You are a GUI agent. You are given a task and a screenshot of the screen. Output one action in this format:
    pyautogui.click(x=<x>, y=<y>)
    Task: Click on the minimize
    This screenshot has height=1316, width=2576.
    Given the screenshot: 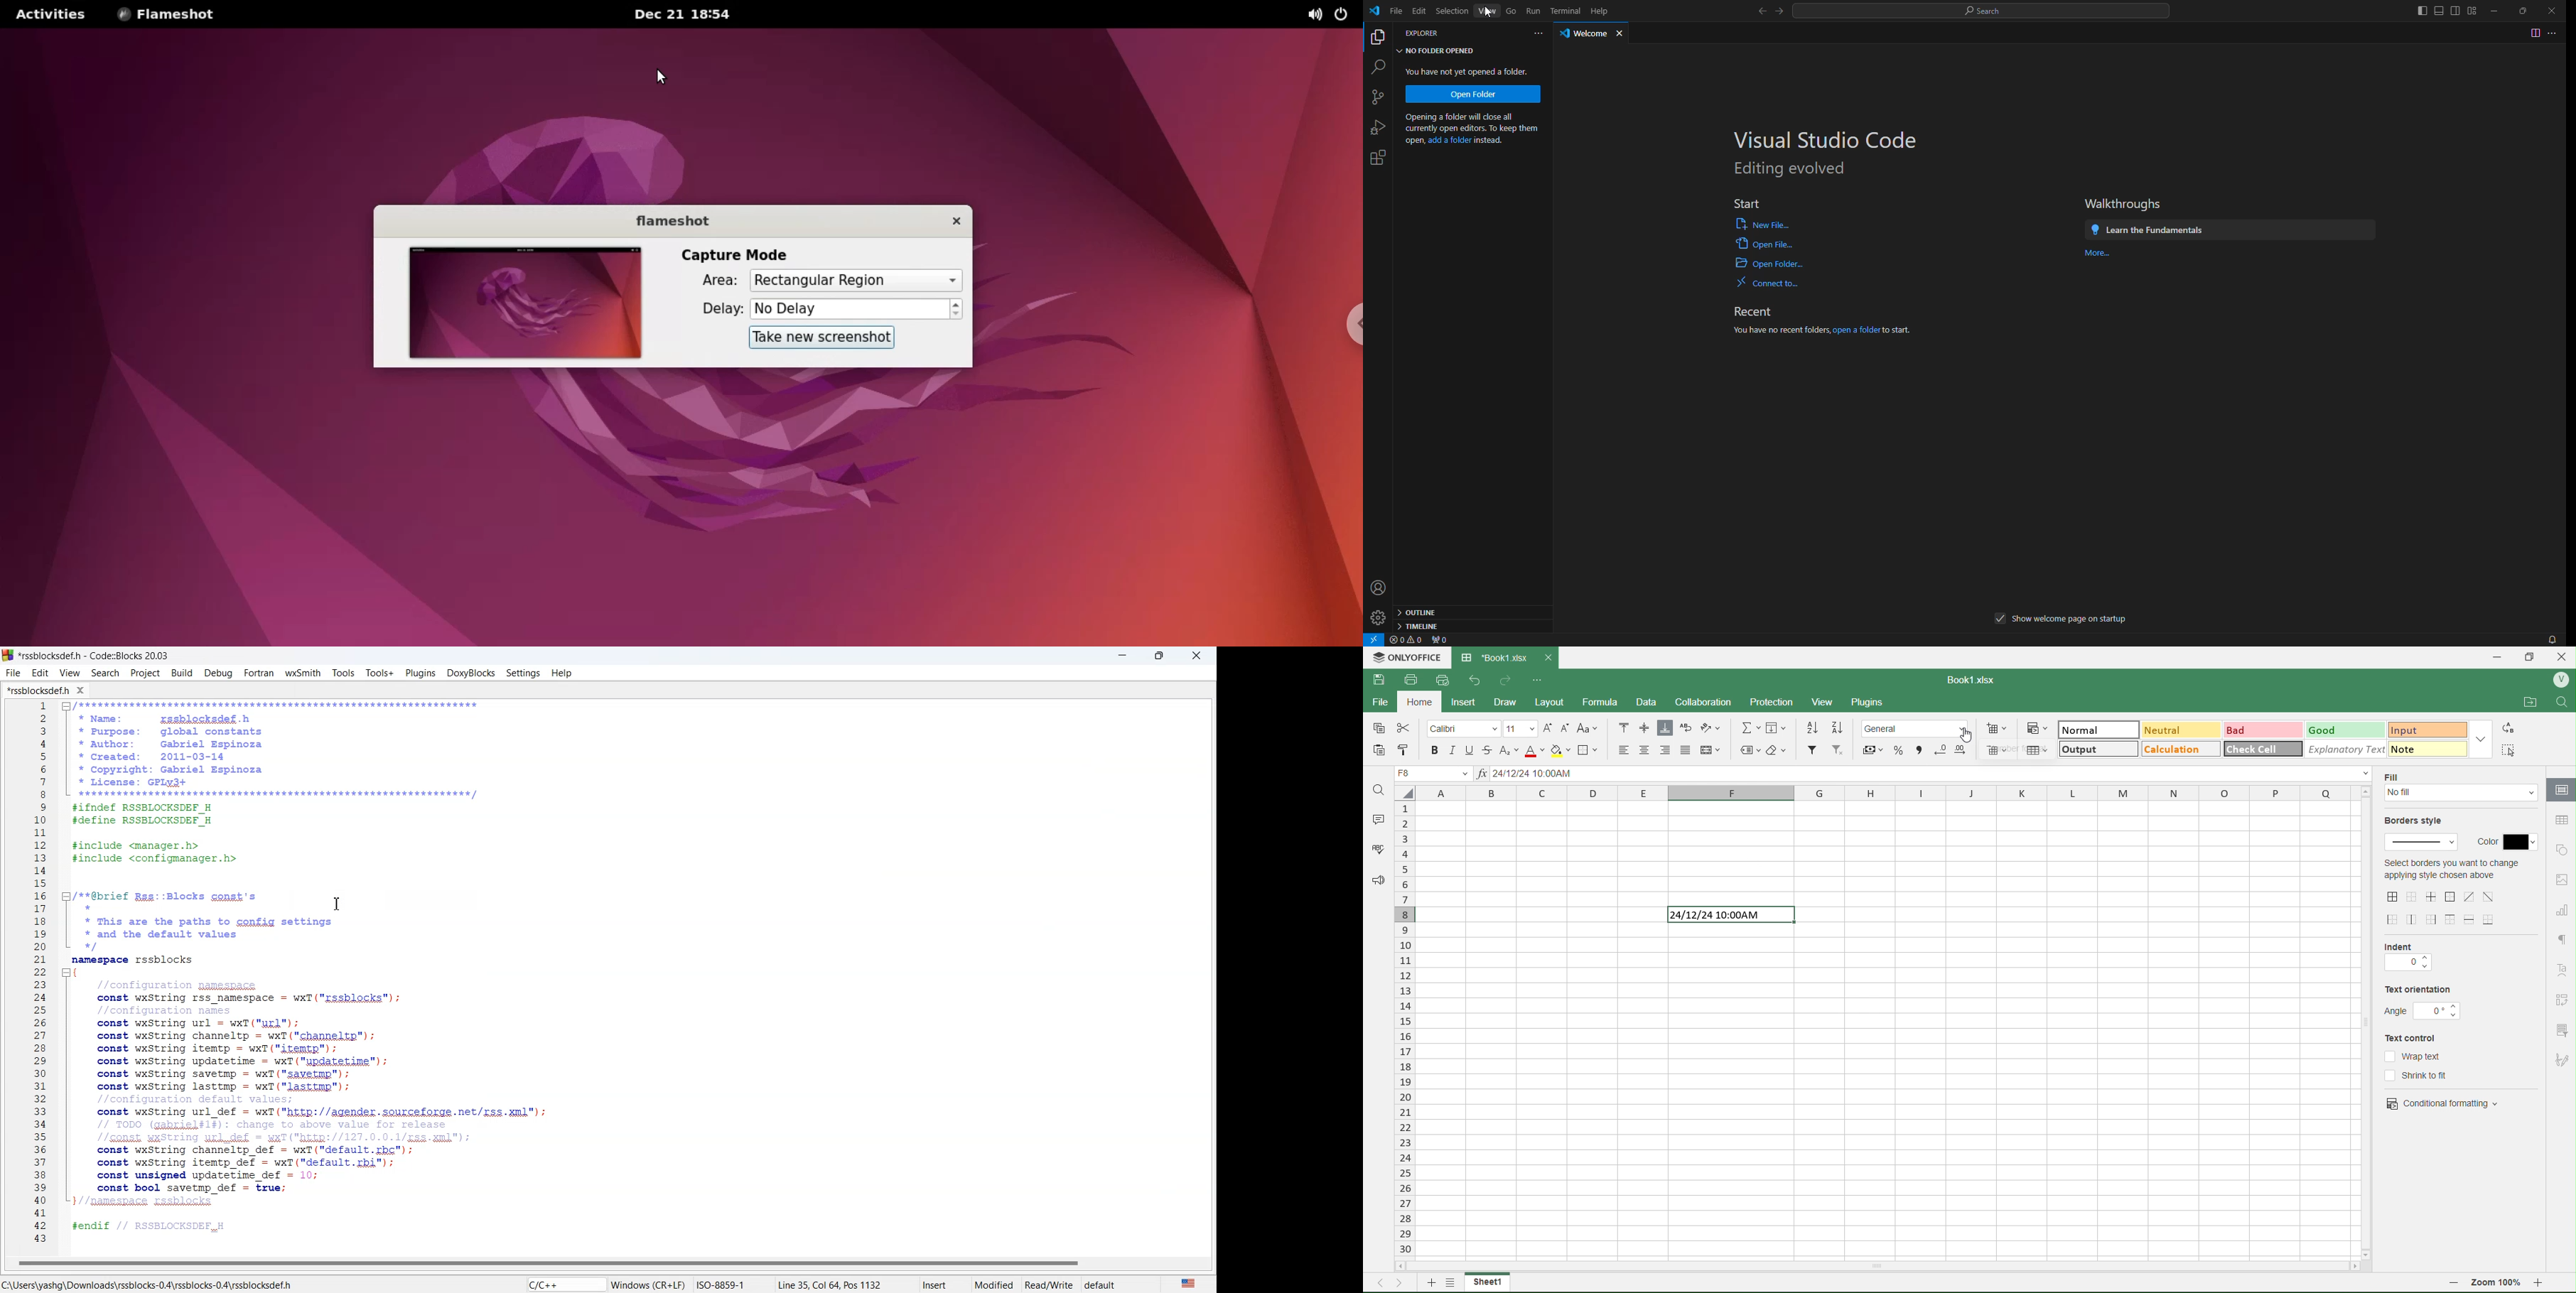 What is the action you would take?
    pyautogui.click(x=2497, y=12)
    